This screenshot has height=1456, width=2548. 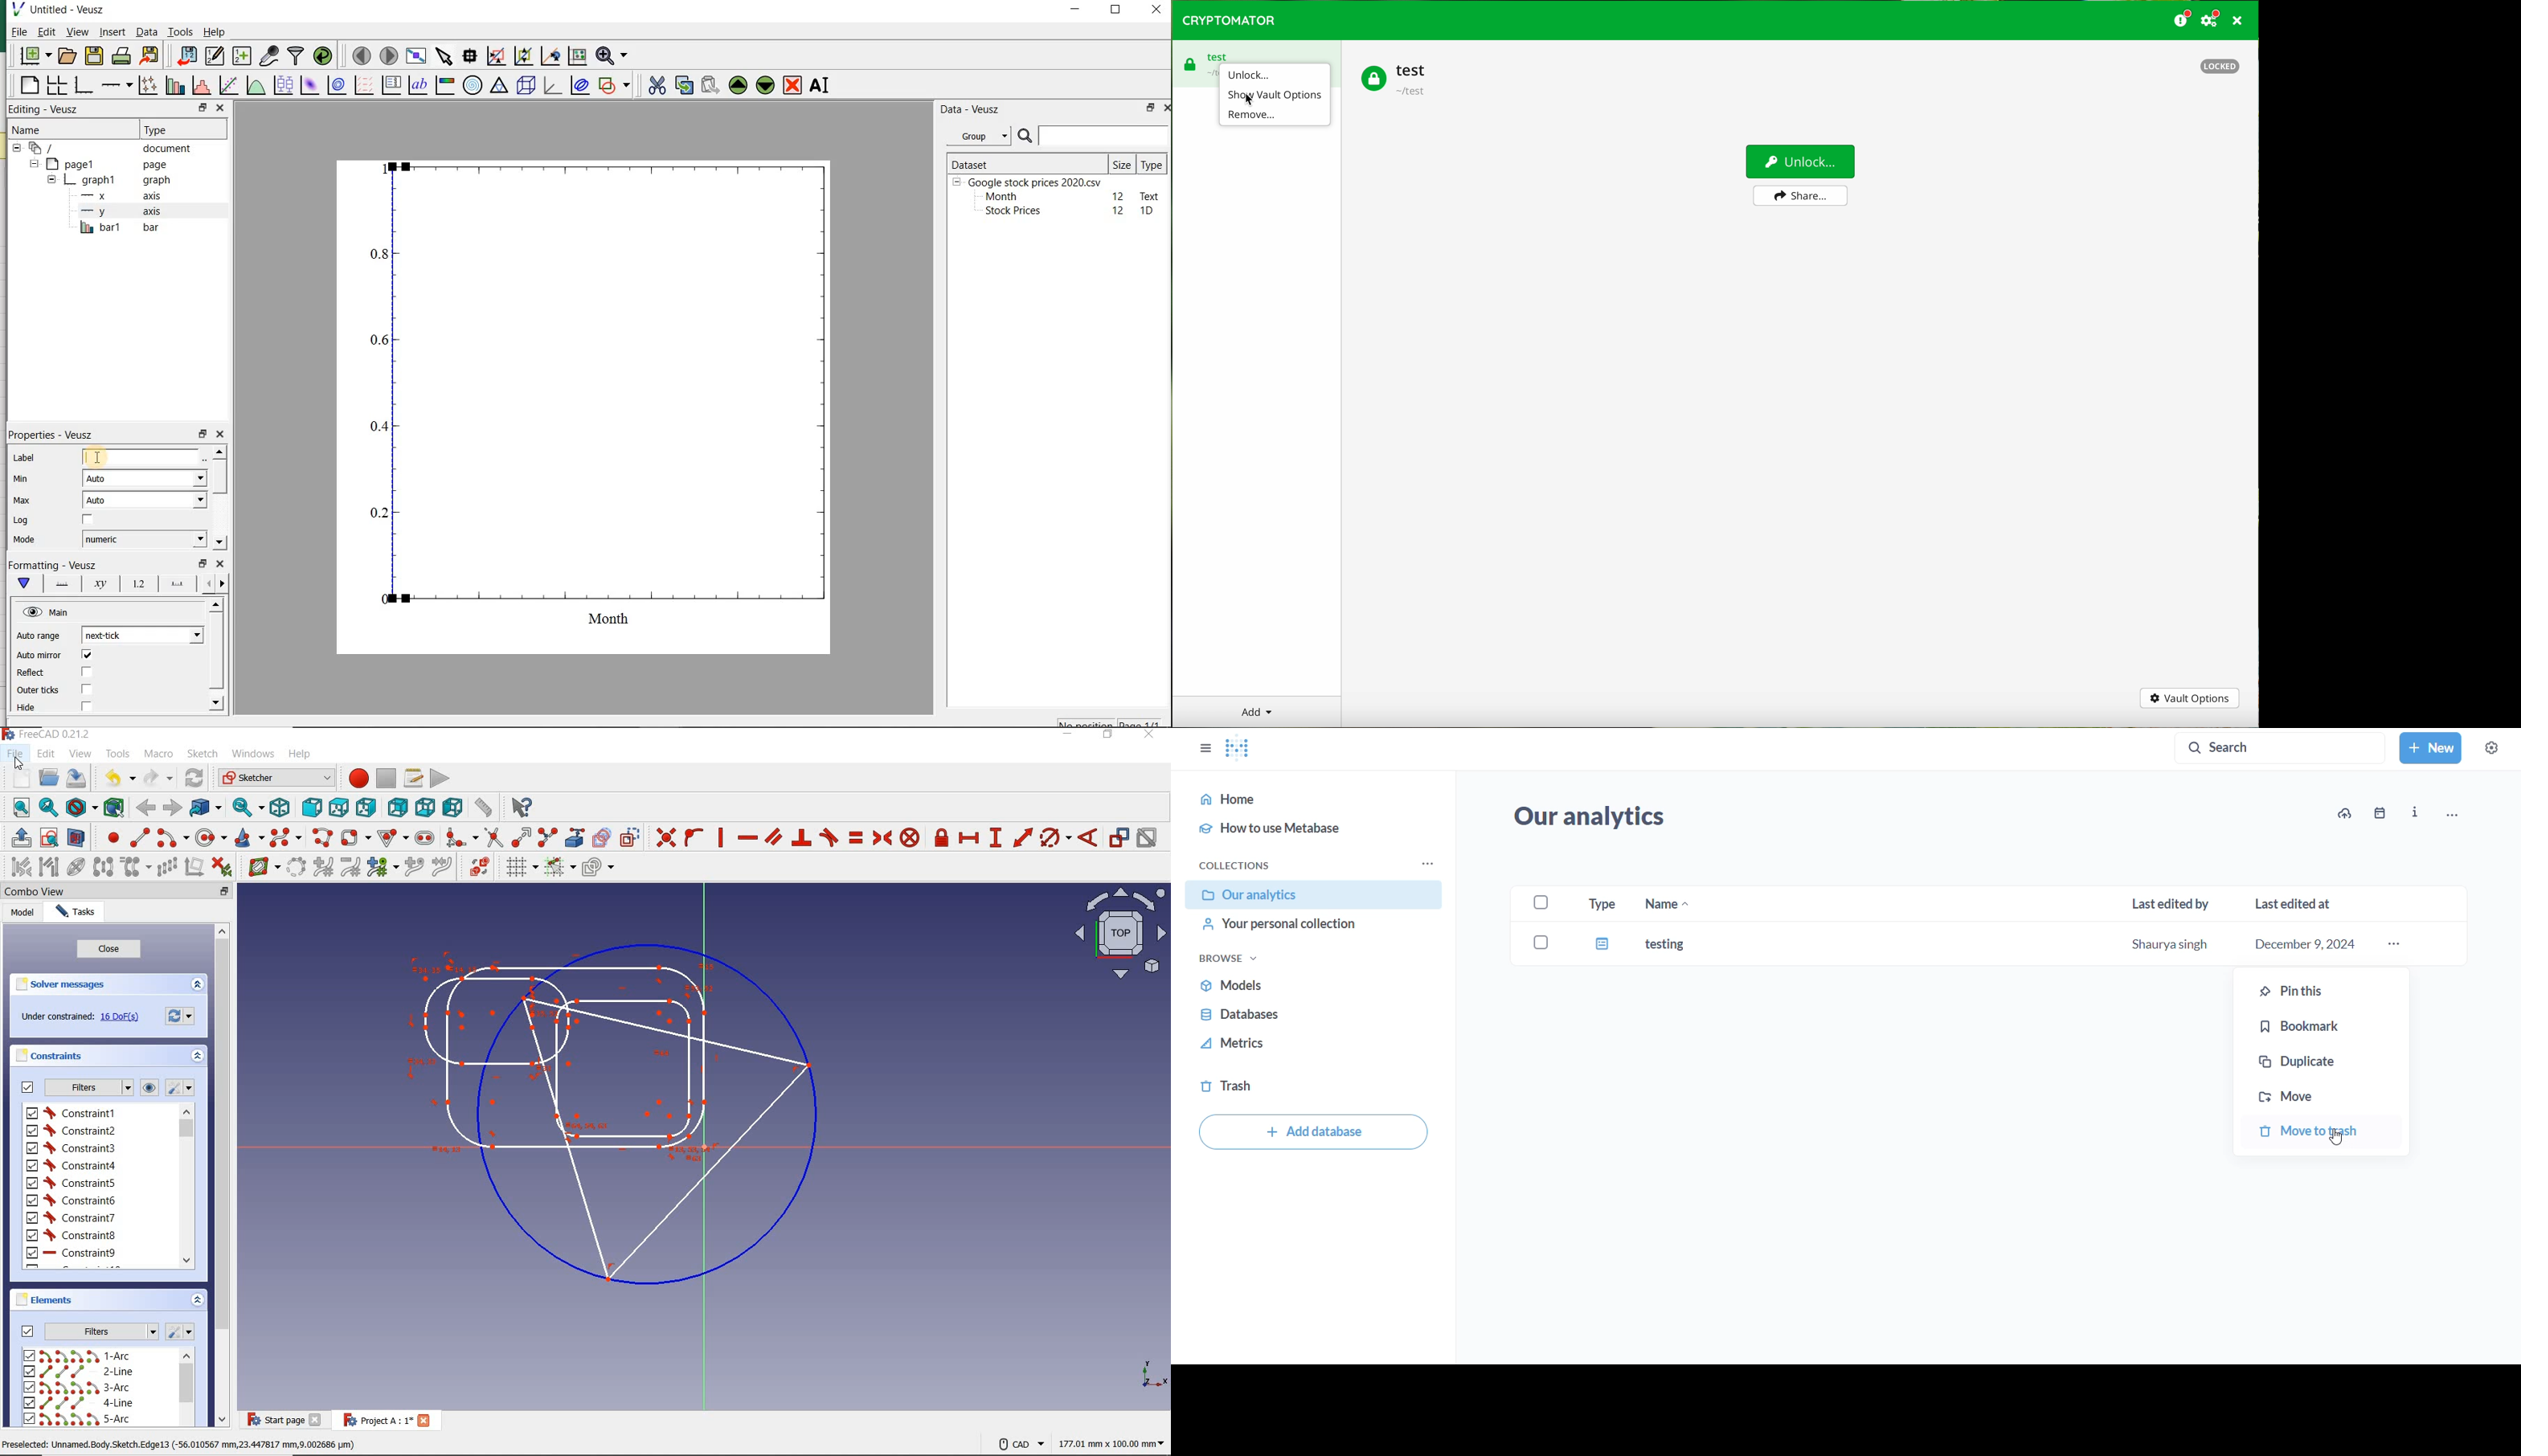 I want to click on join curves, so click(x=441, y=867).